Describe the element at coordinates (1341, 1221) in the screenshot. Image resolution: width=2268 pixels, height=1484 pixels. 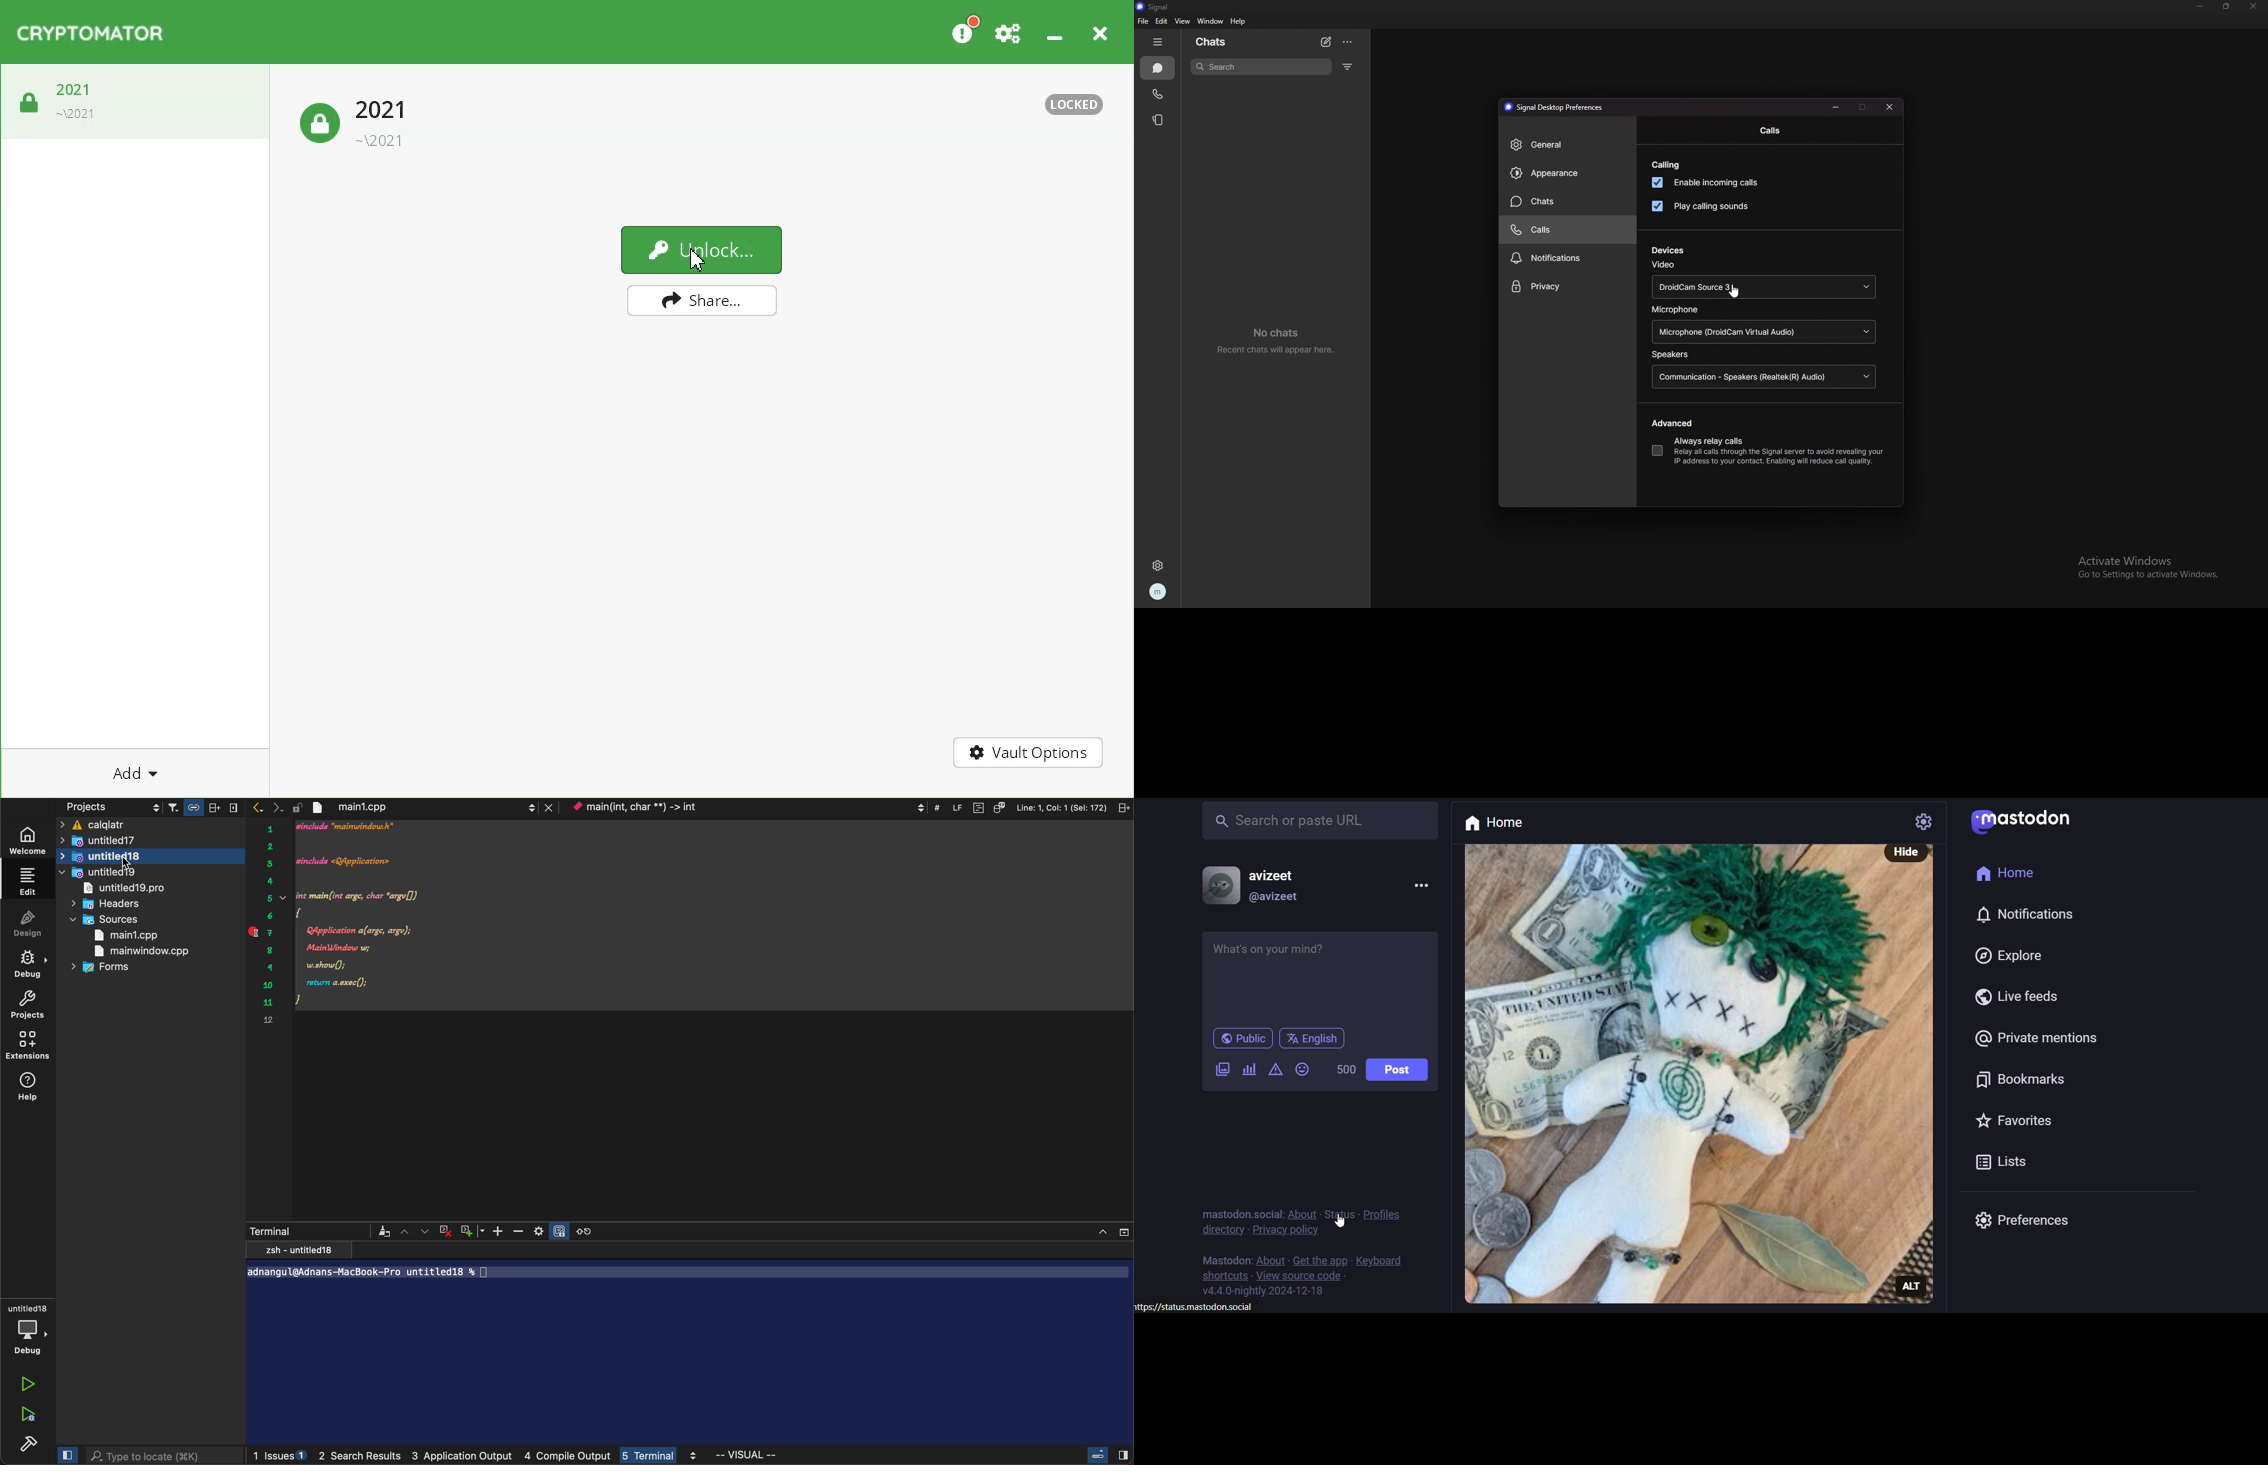
I see `cursor` at that location.